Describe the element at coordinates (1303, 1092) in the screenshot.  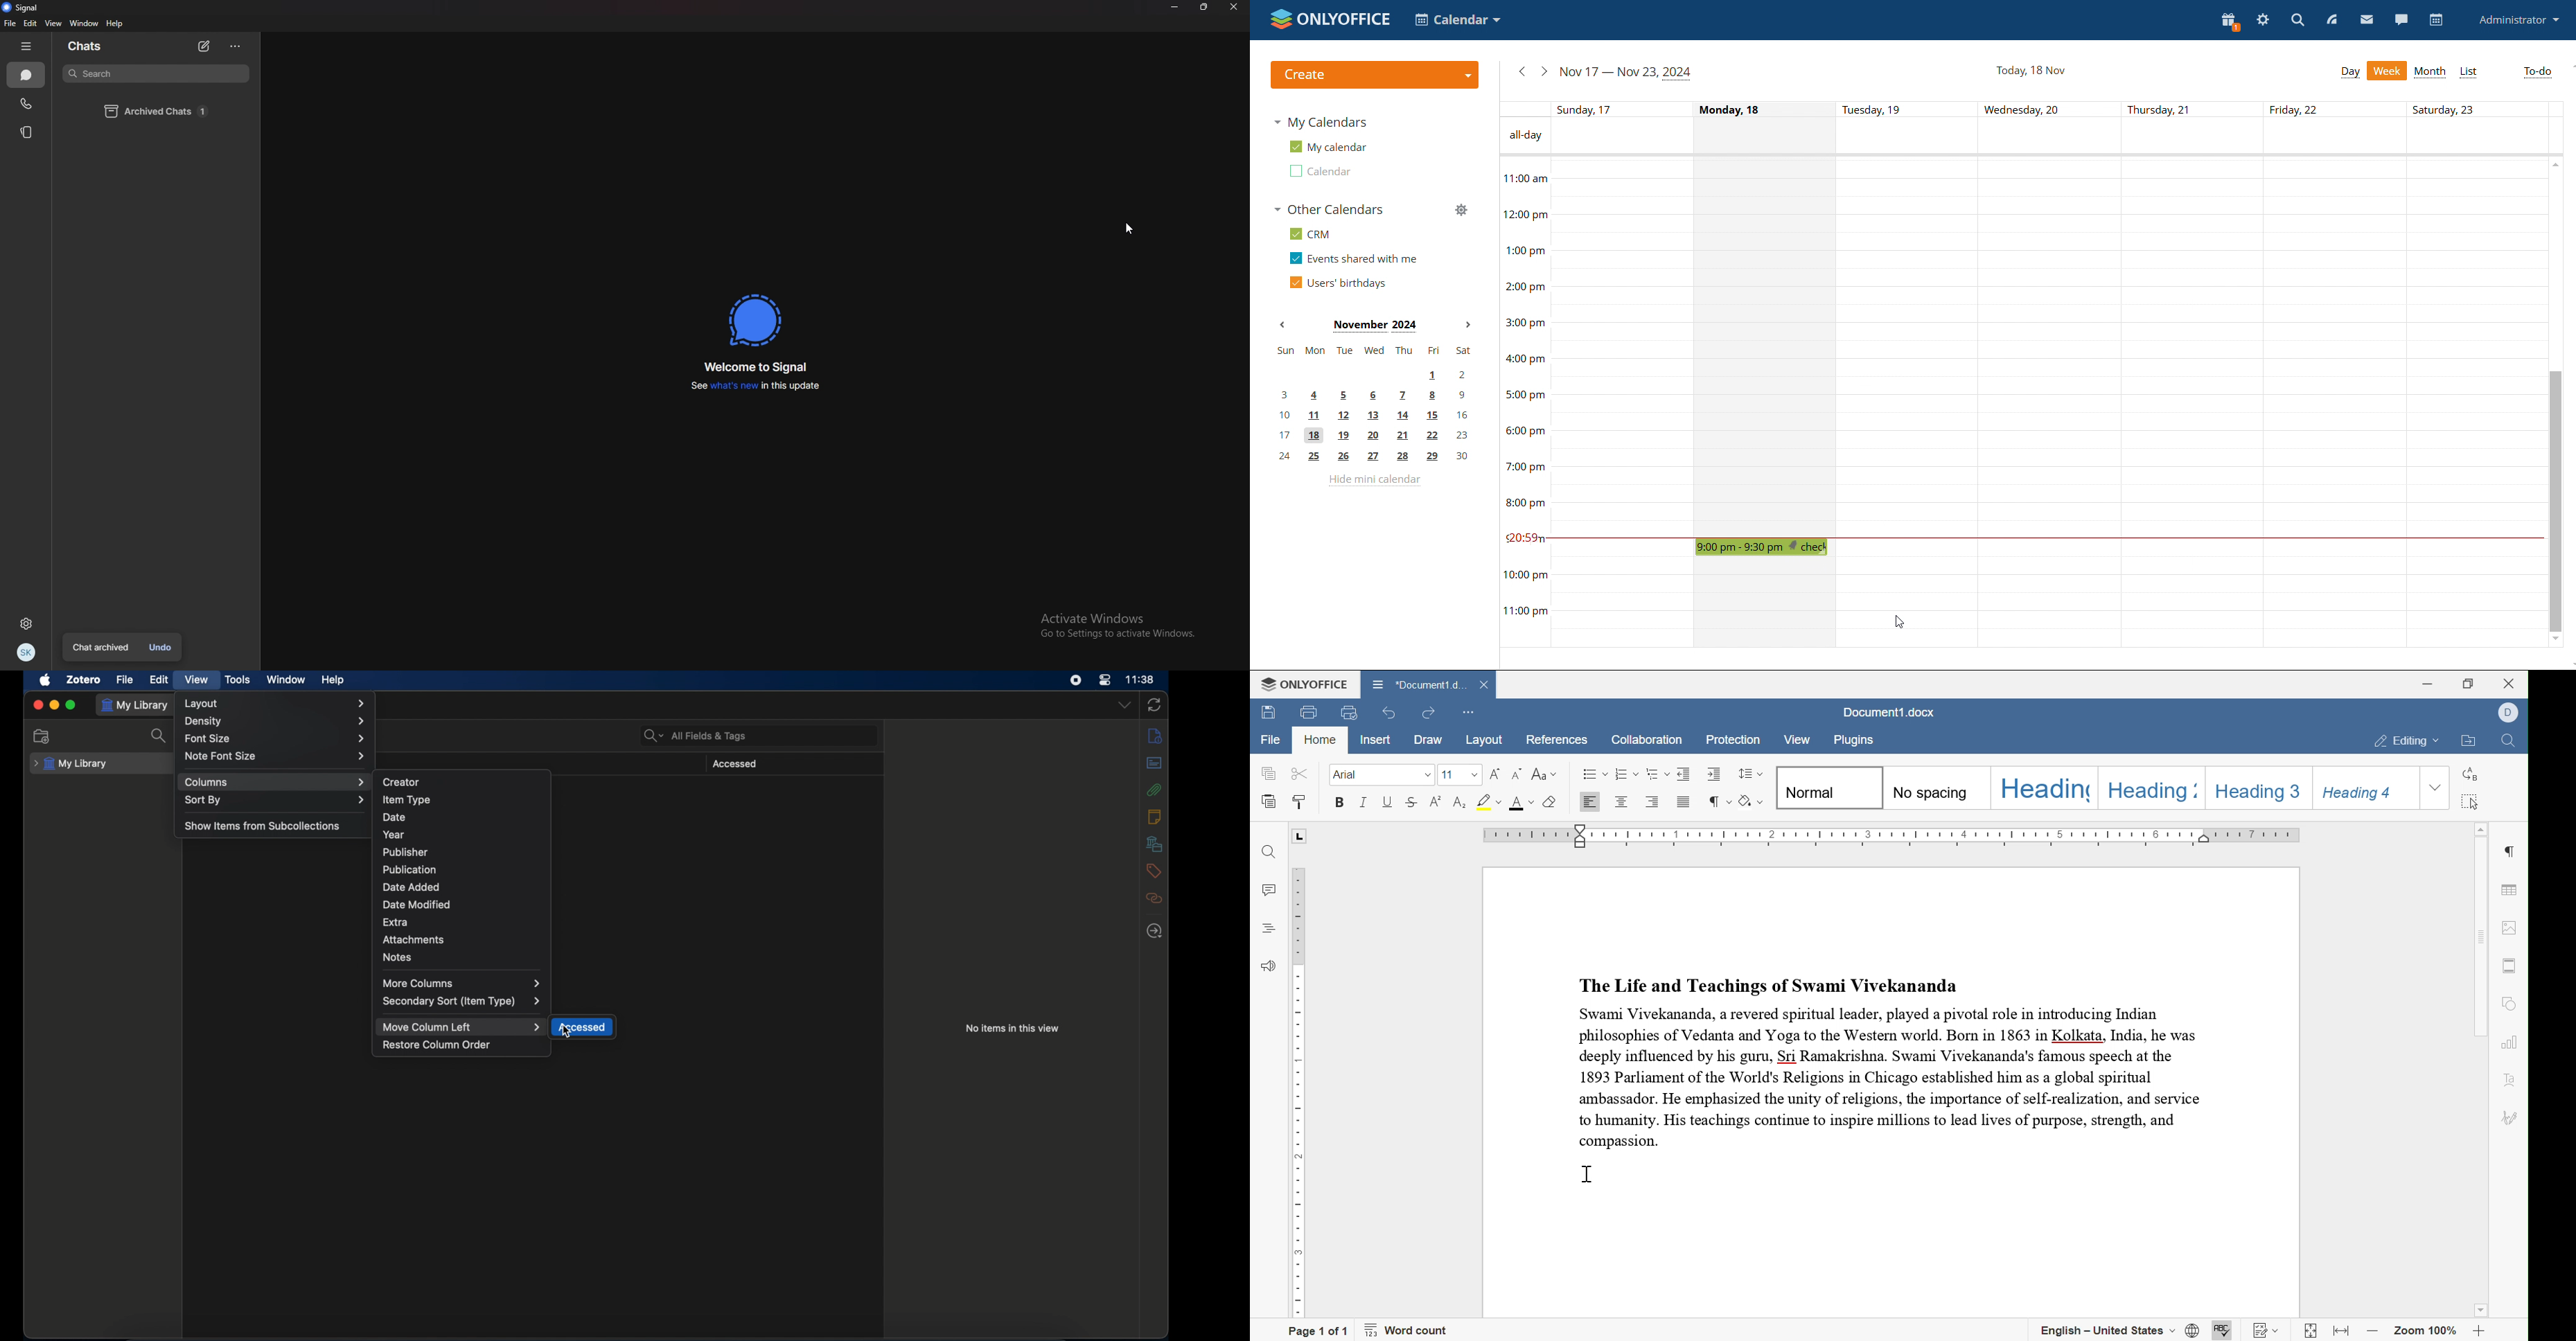
I see `ruler` at that location.